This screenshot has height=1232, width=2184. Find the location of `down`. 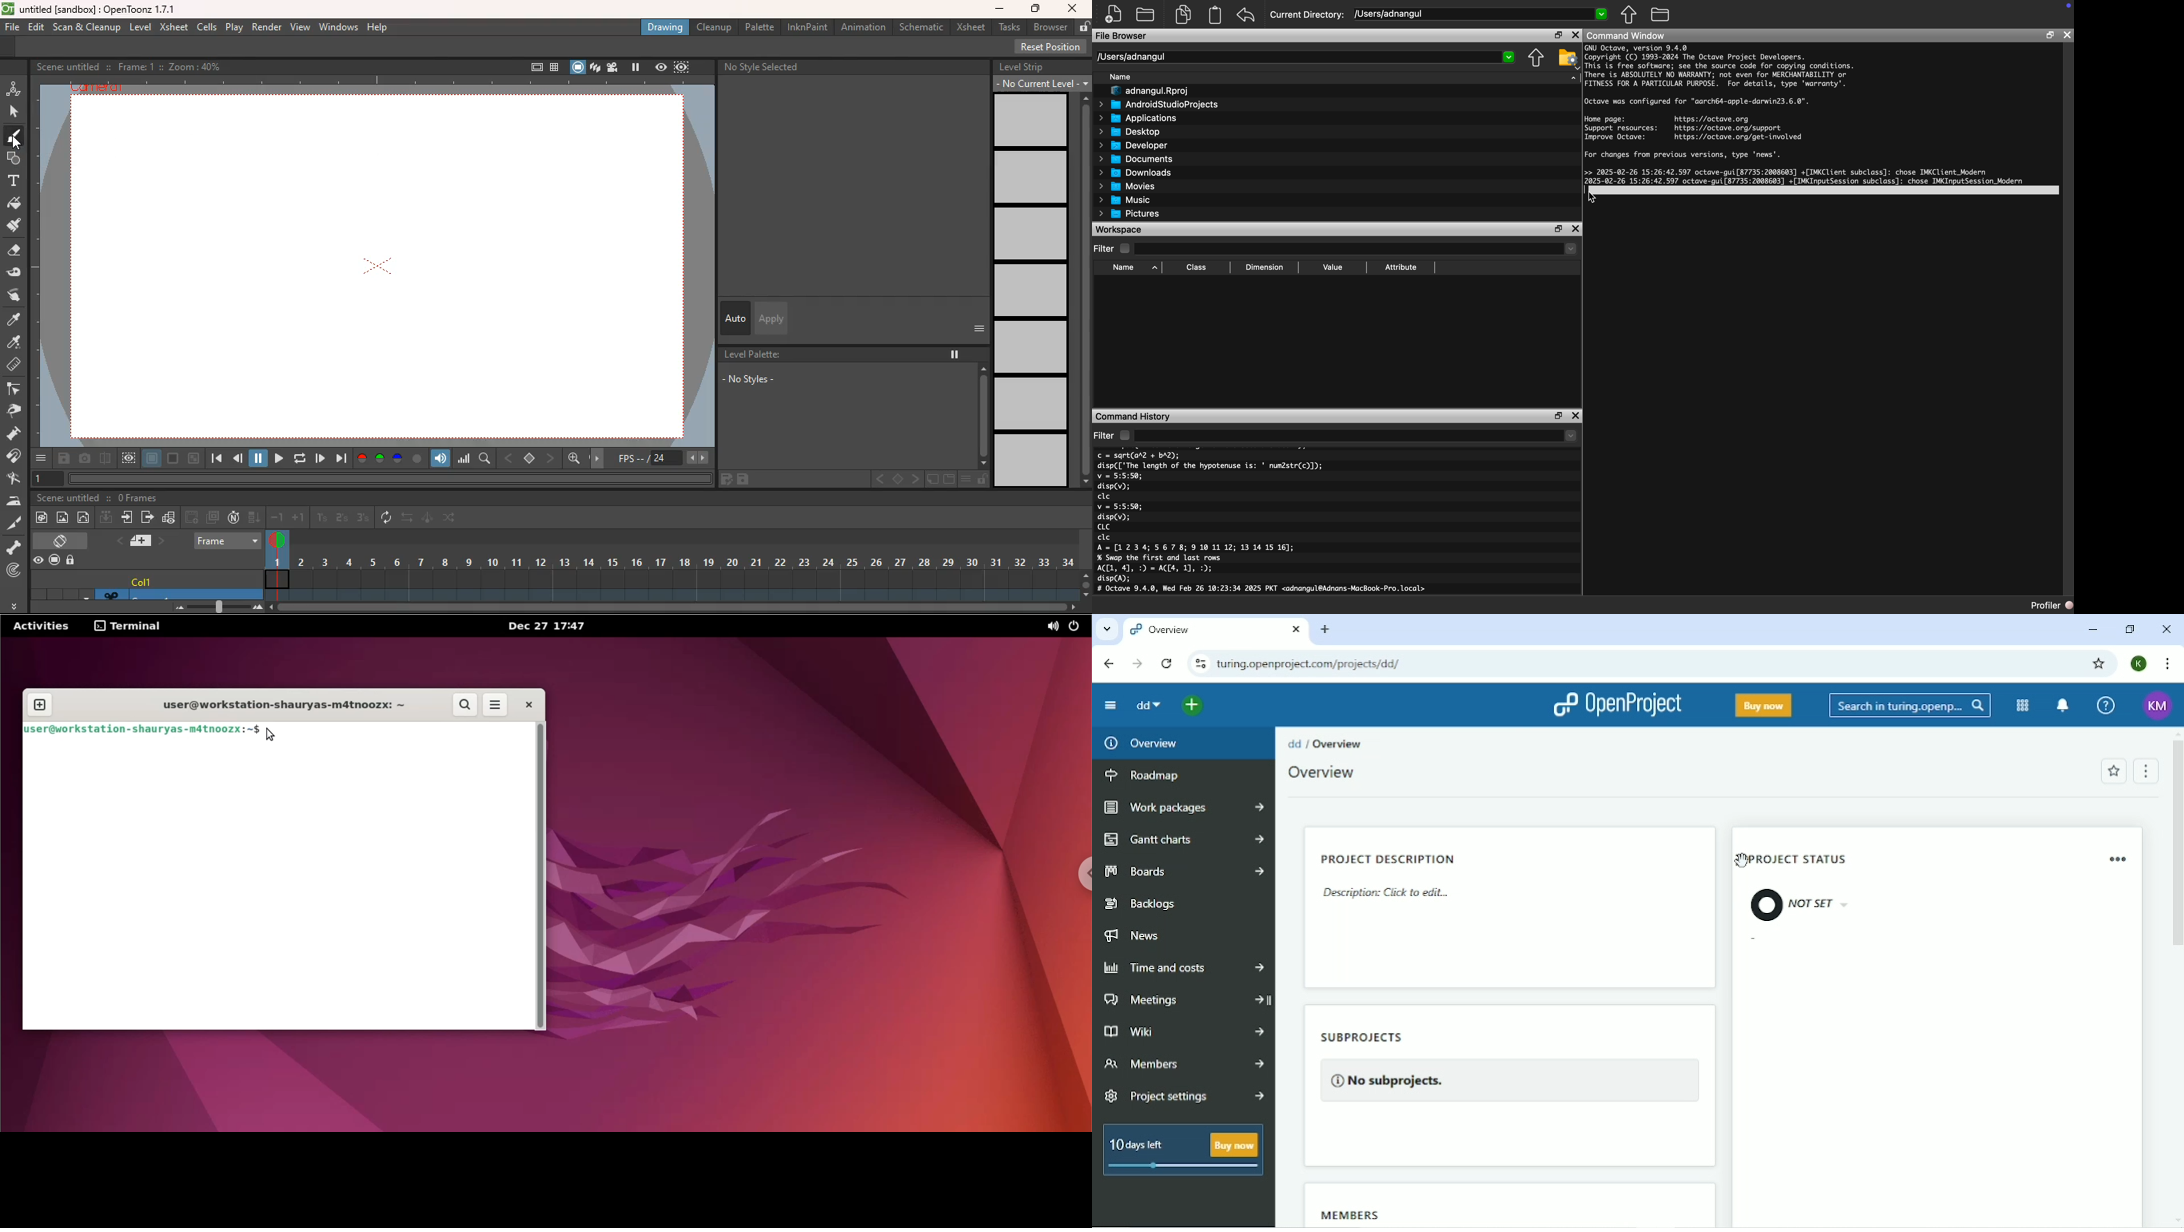

down is located at coordinates (106, 520).